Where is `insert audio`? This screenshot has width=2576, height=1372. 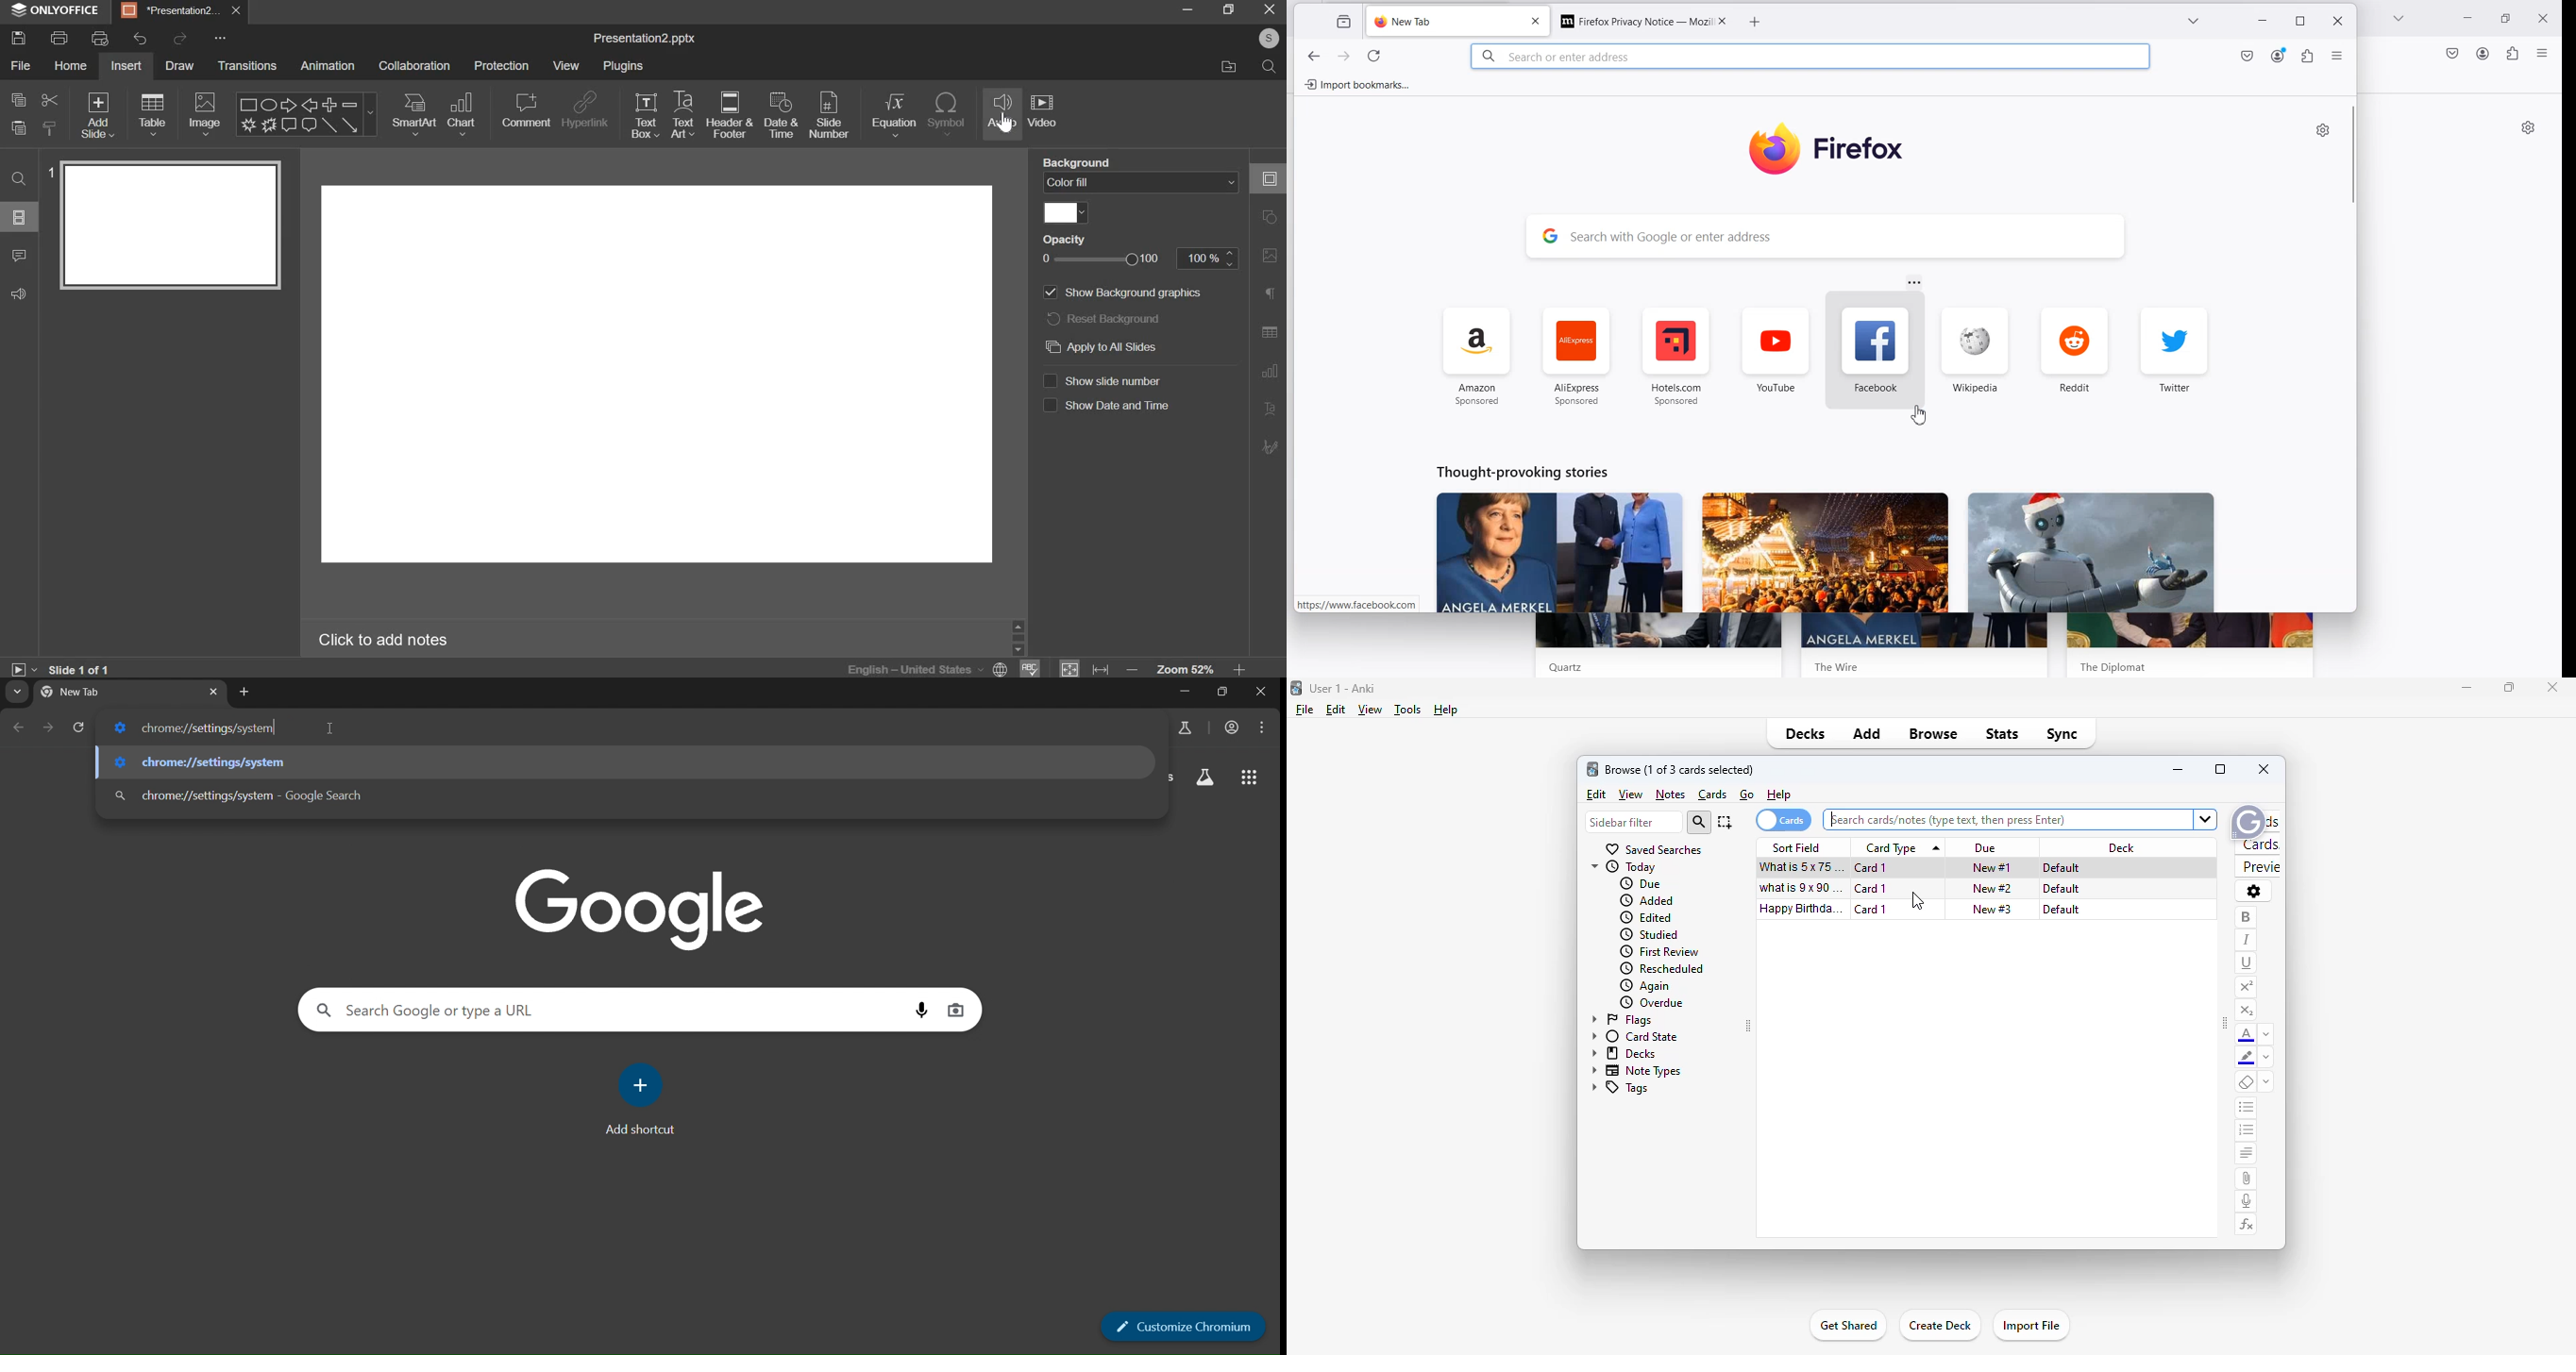 insert audio is located at coordinates (1003, 112).